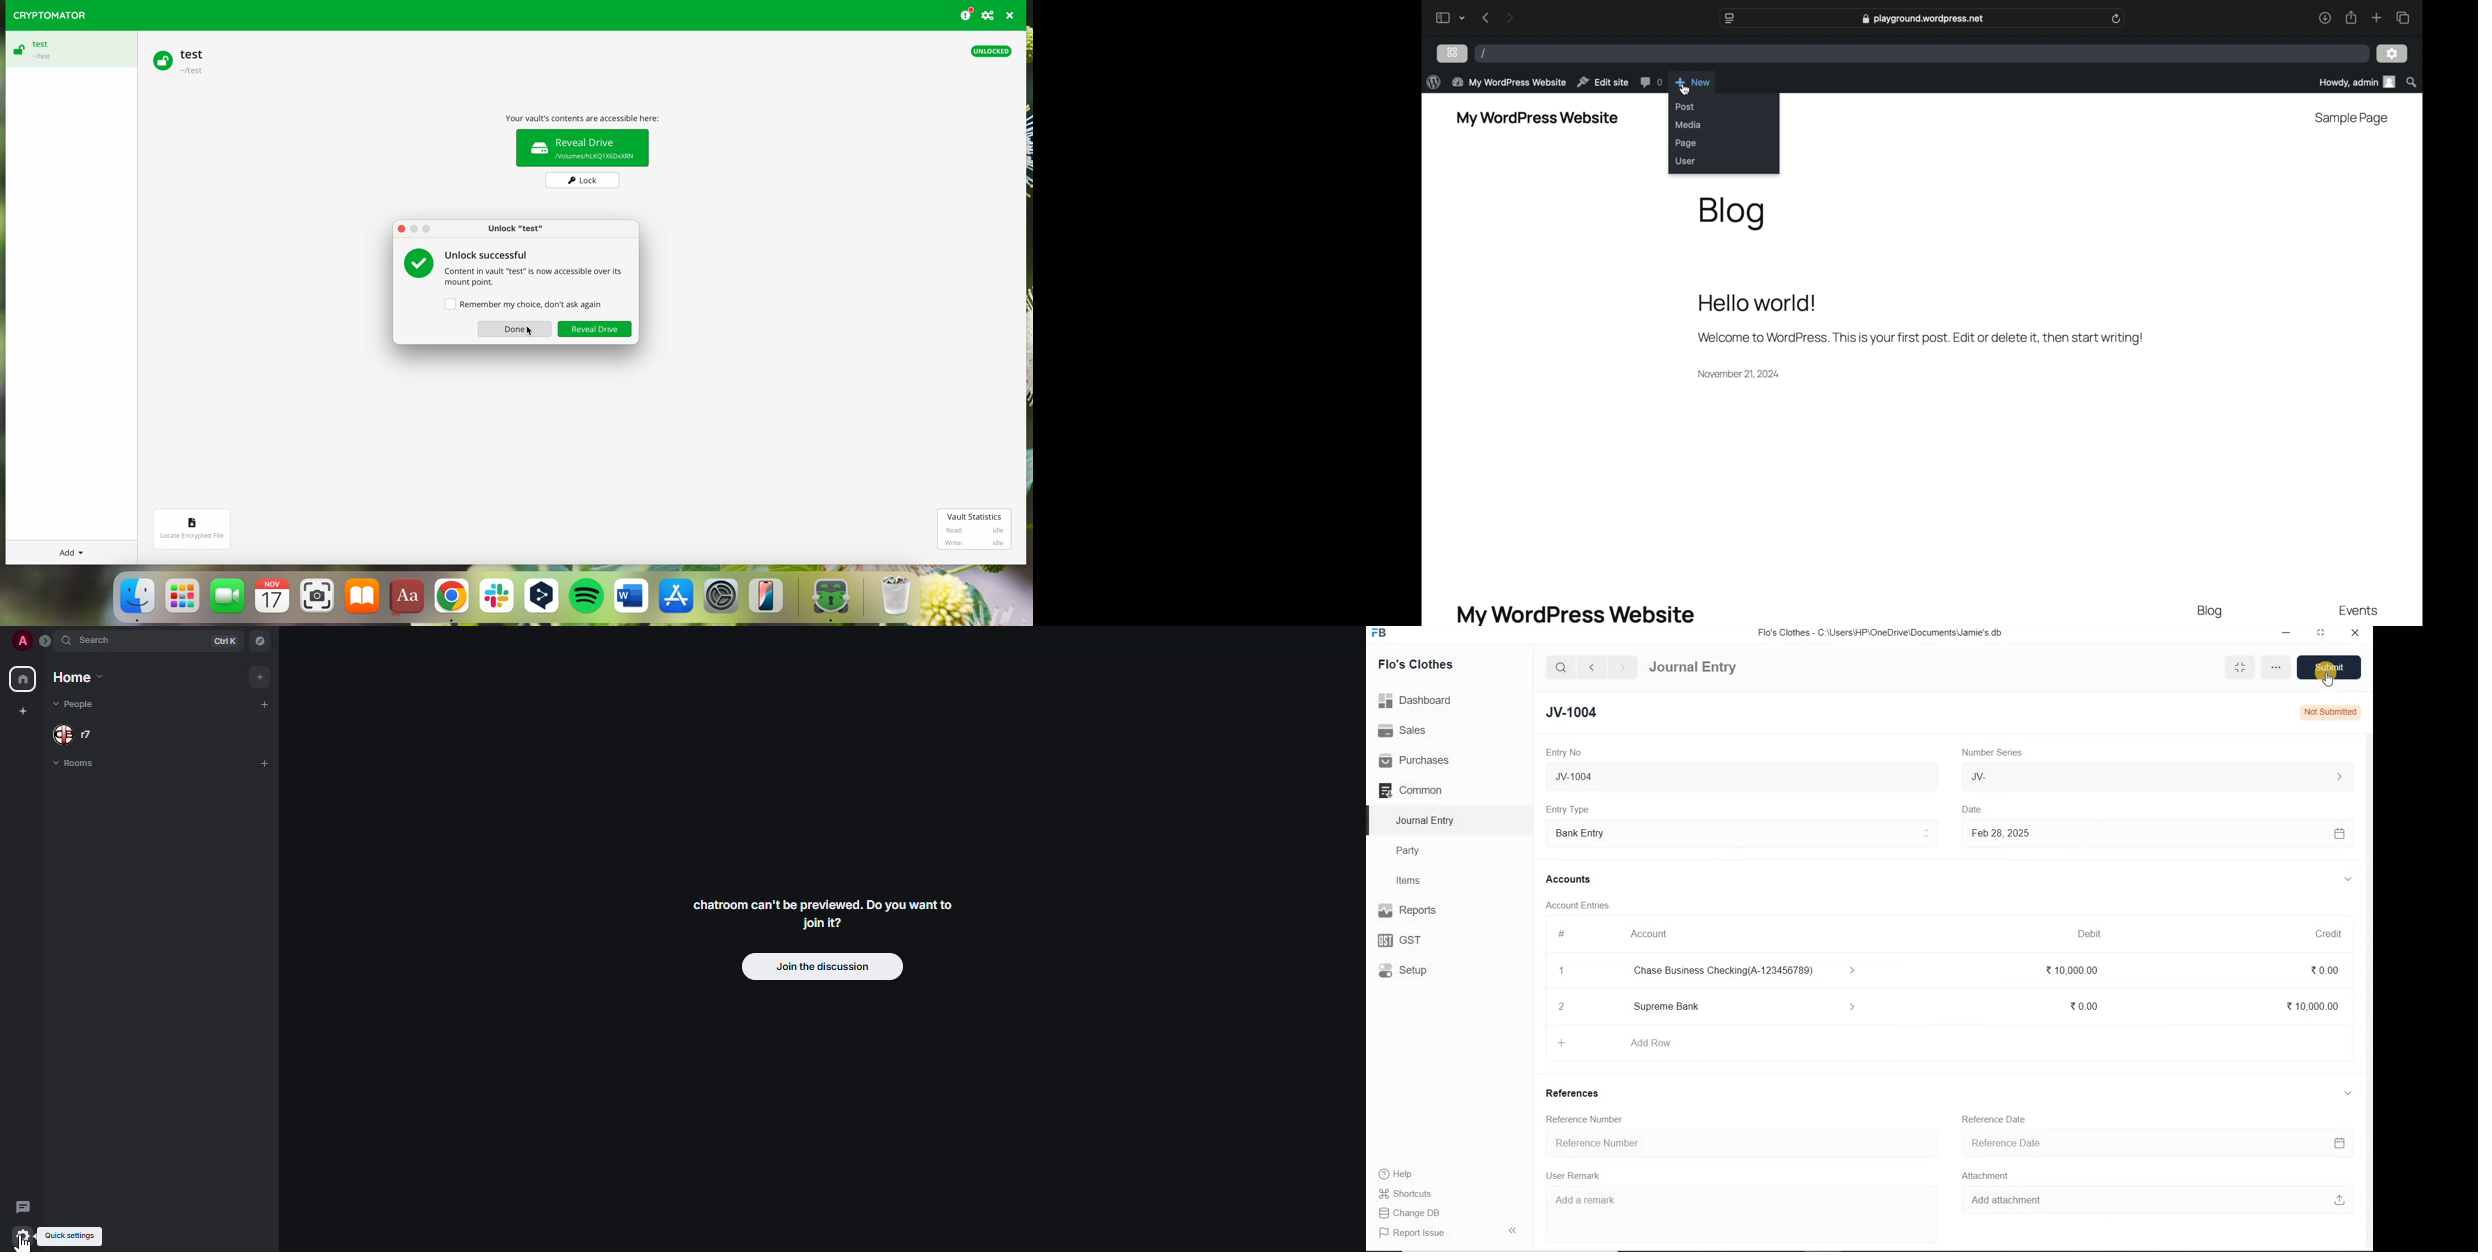 The height and width of the screenshot is (1260, 2492). I want to click on Common, so click(1425, 790).